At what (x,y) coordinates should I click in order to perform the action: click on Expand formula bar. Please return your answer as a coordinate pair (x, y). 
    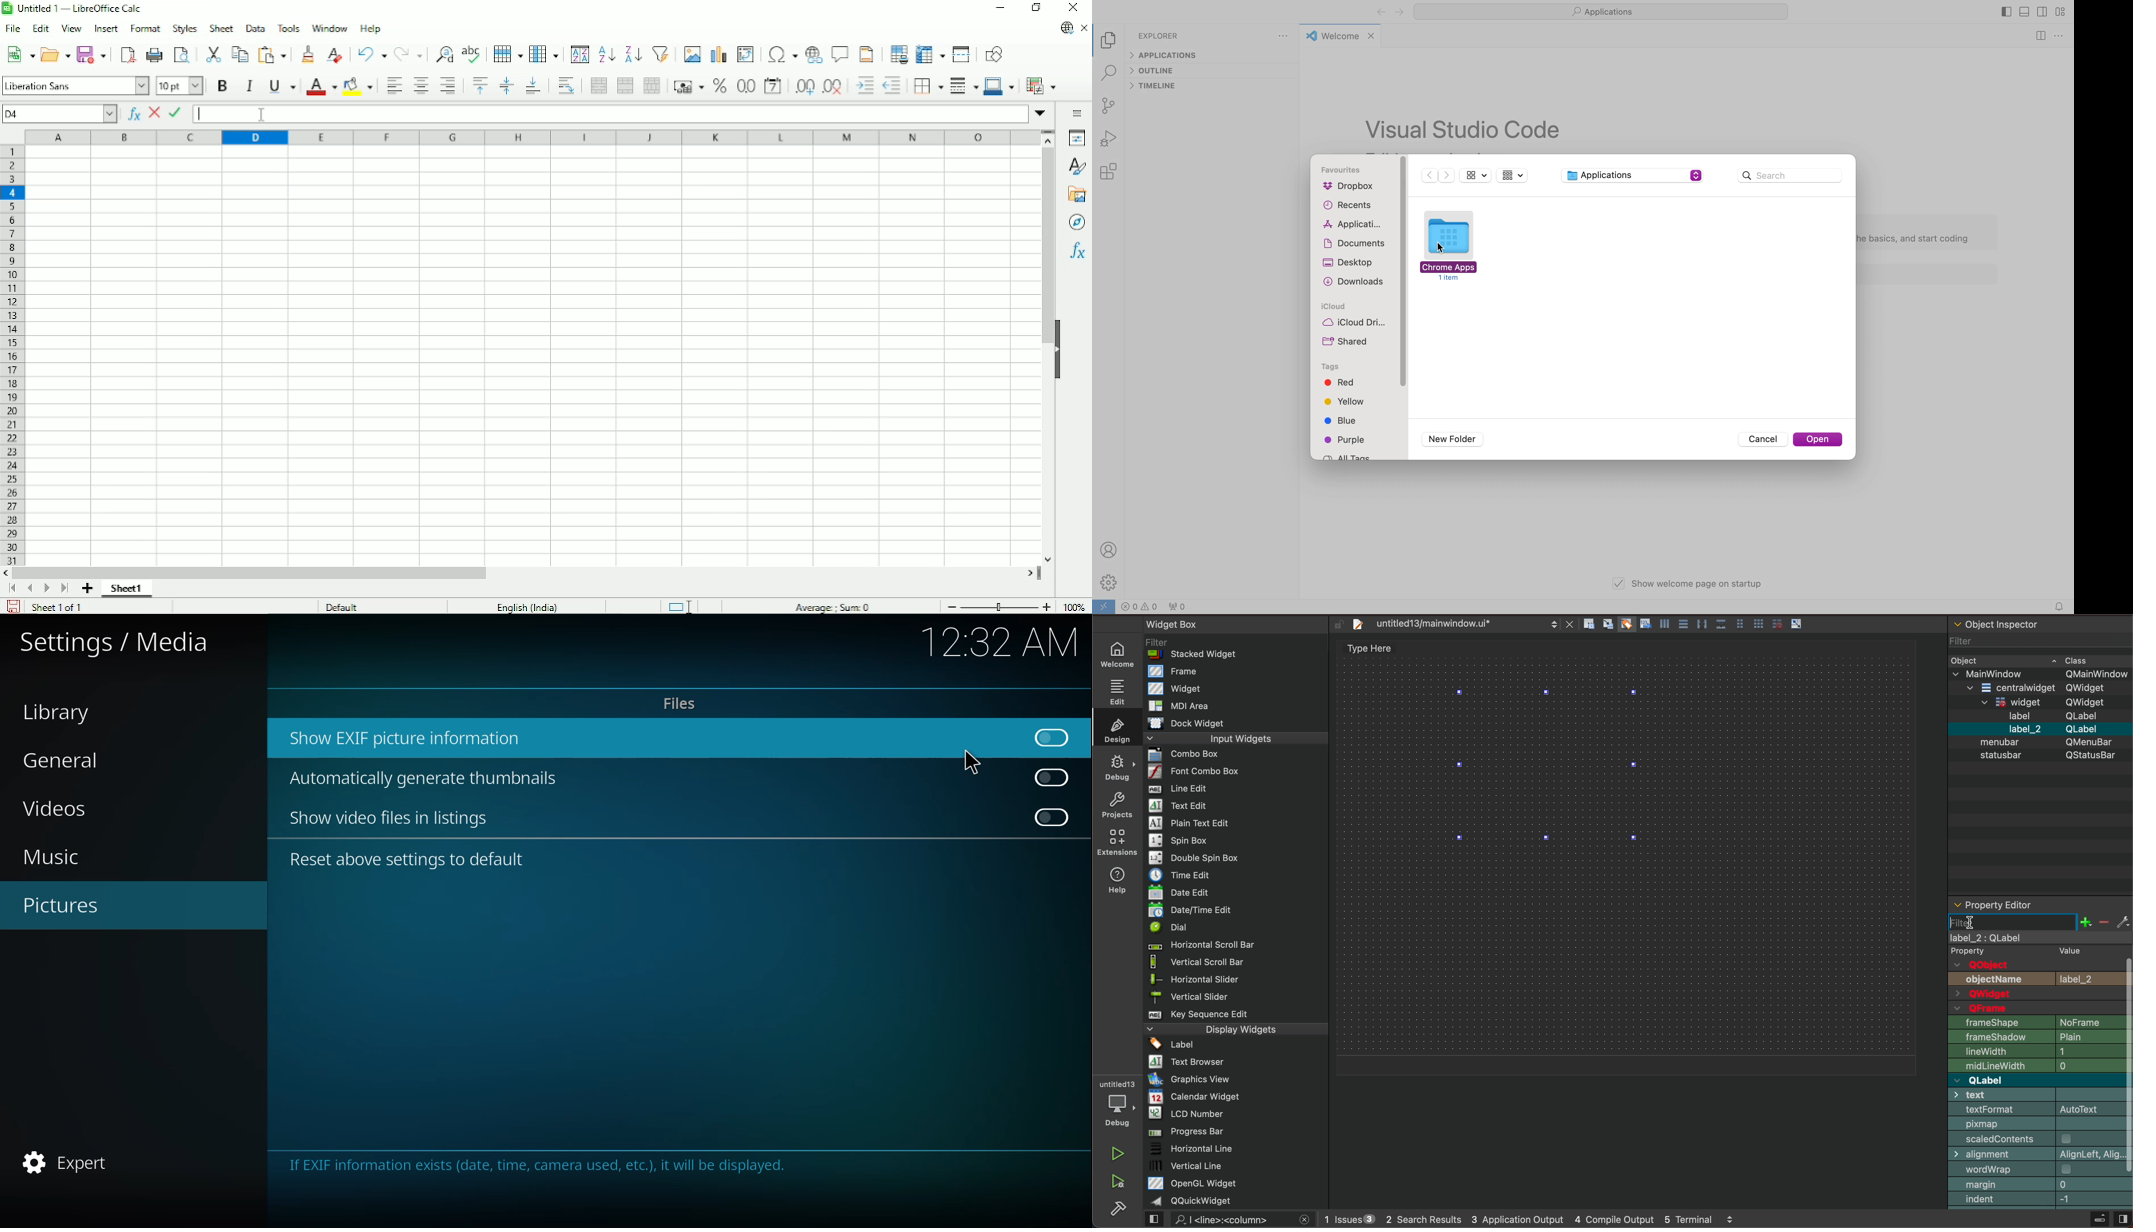
    Looking at the image, I should click on (1042, 113).